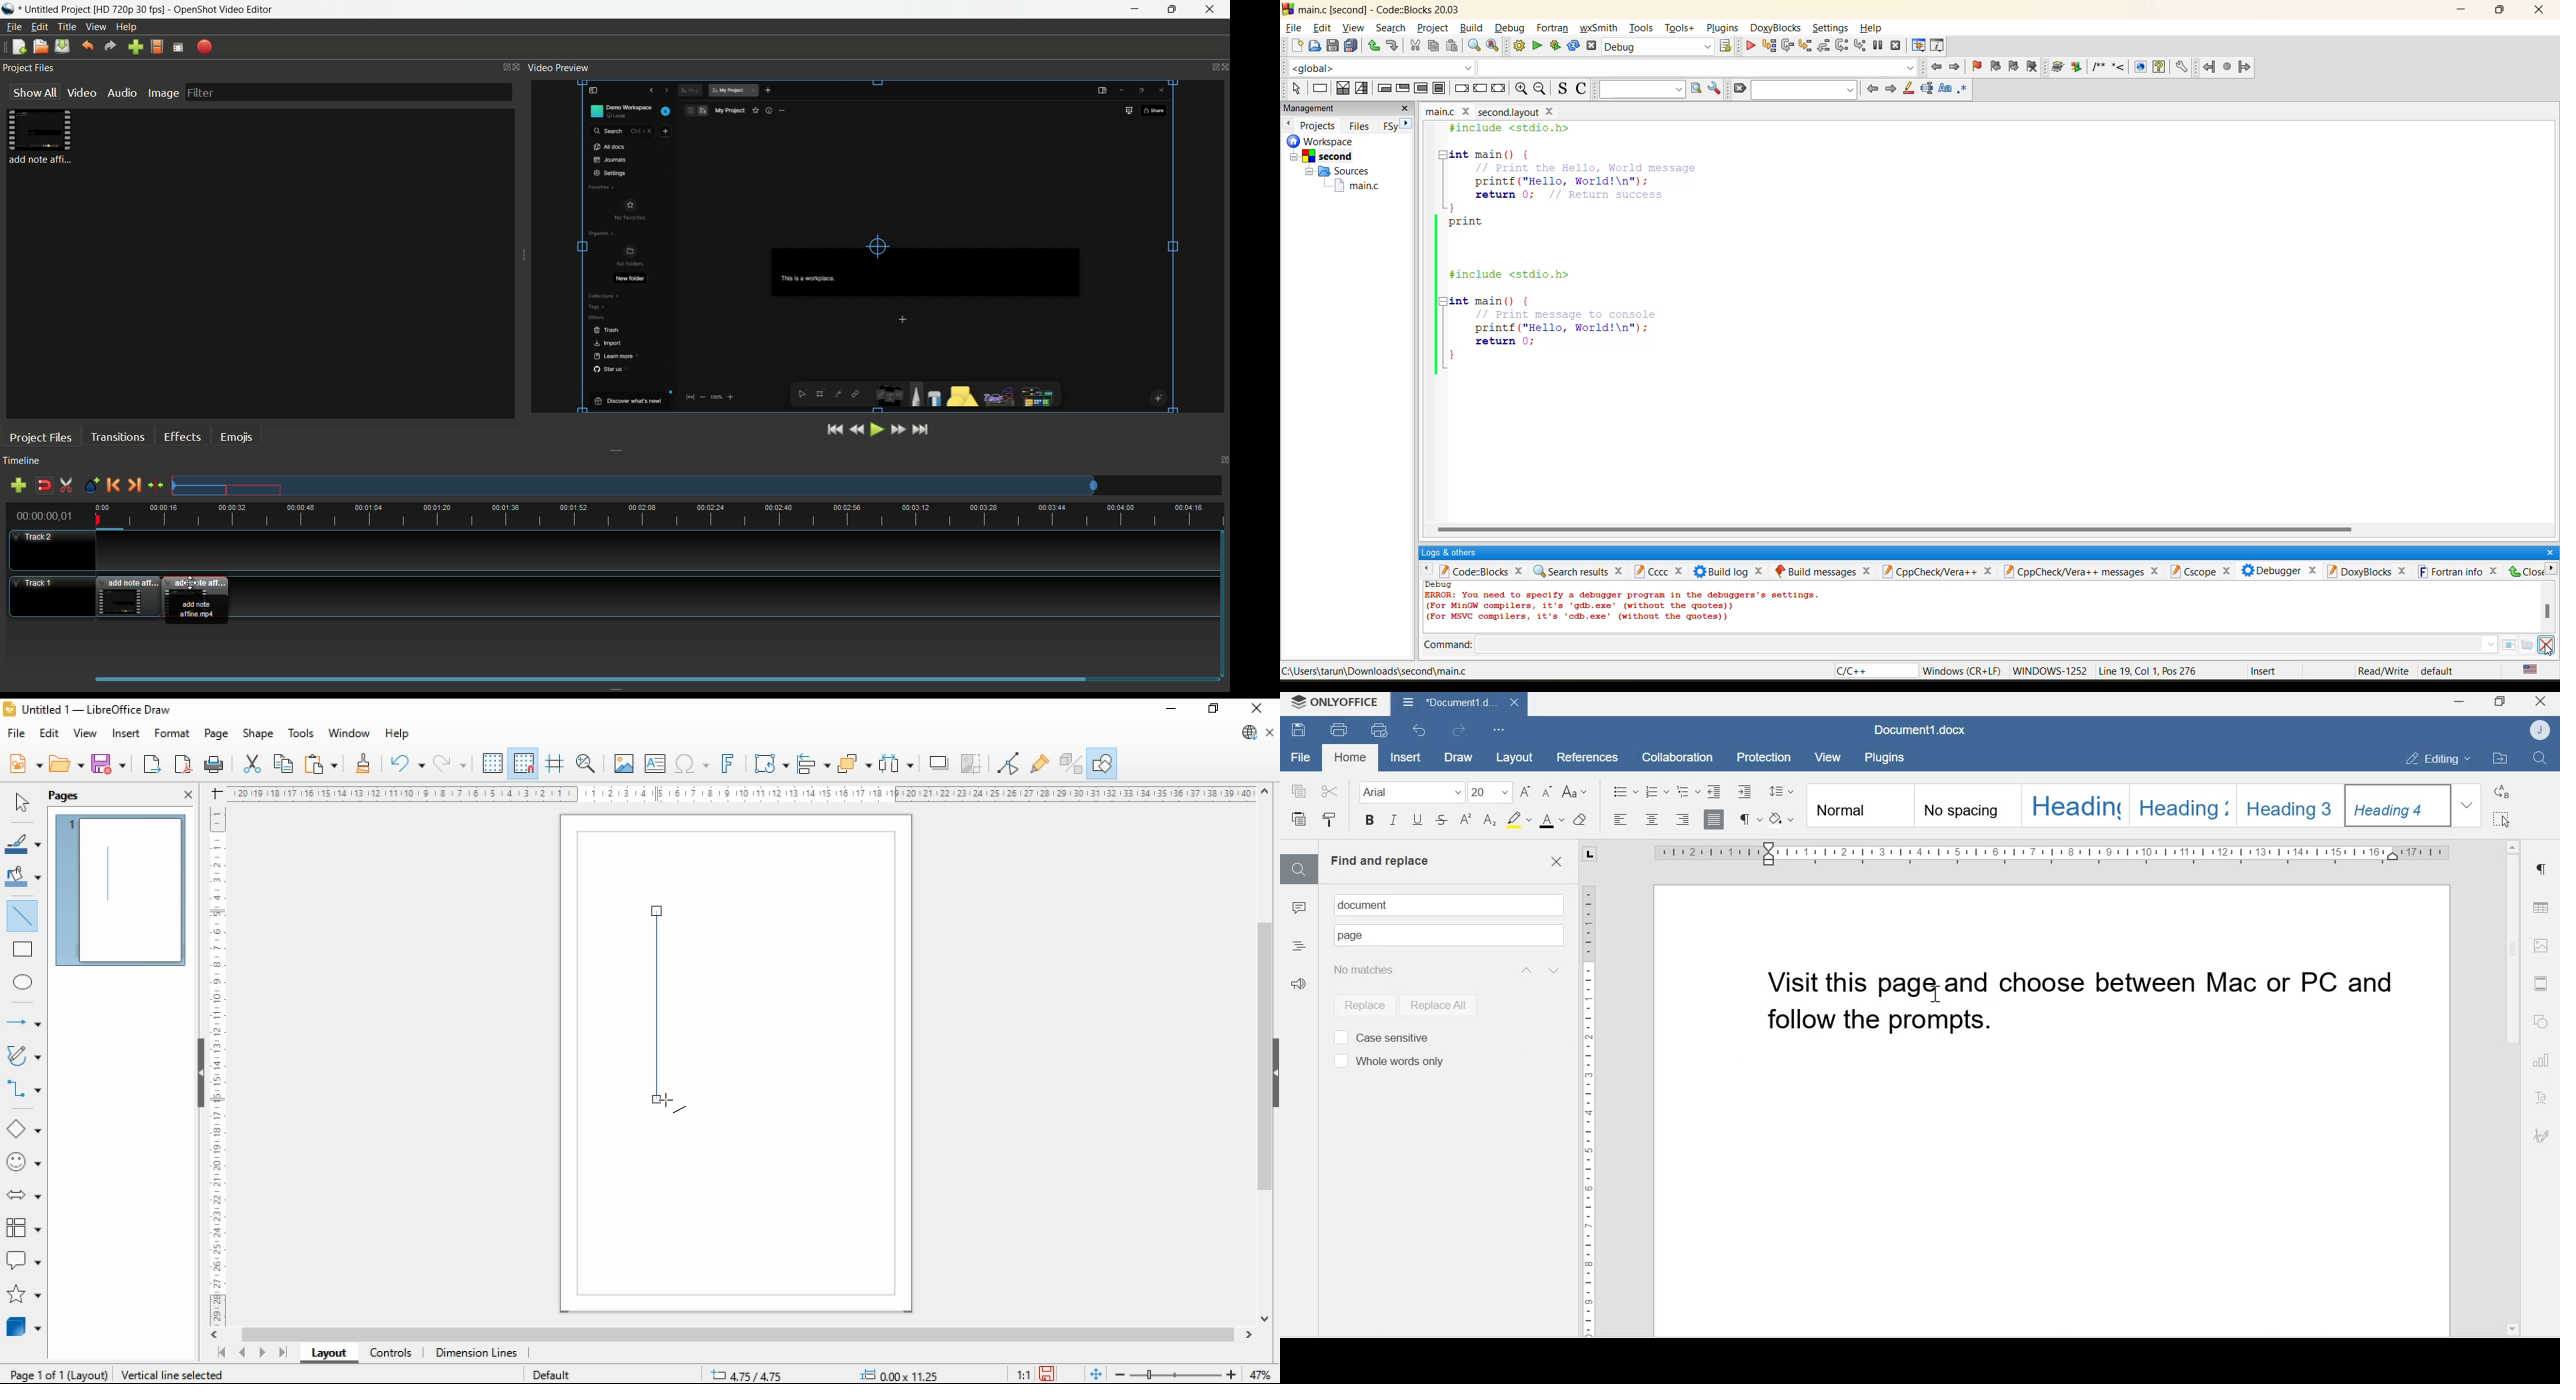 This screenshot has width=2576, height=1400. I want to click on page, so click(218, 734).